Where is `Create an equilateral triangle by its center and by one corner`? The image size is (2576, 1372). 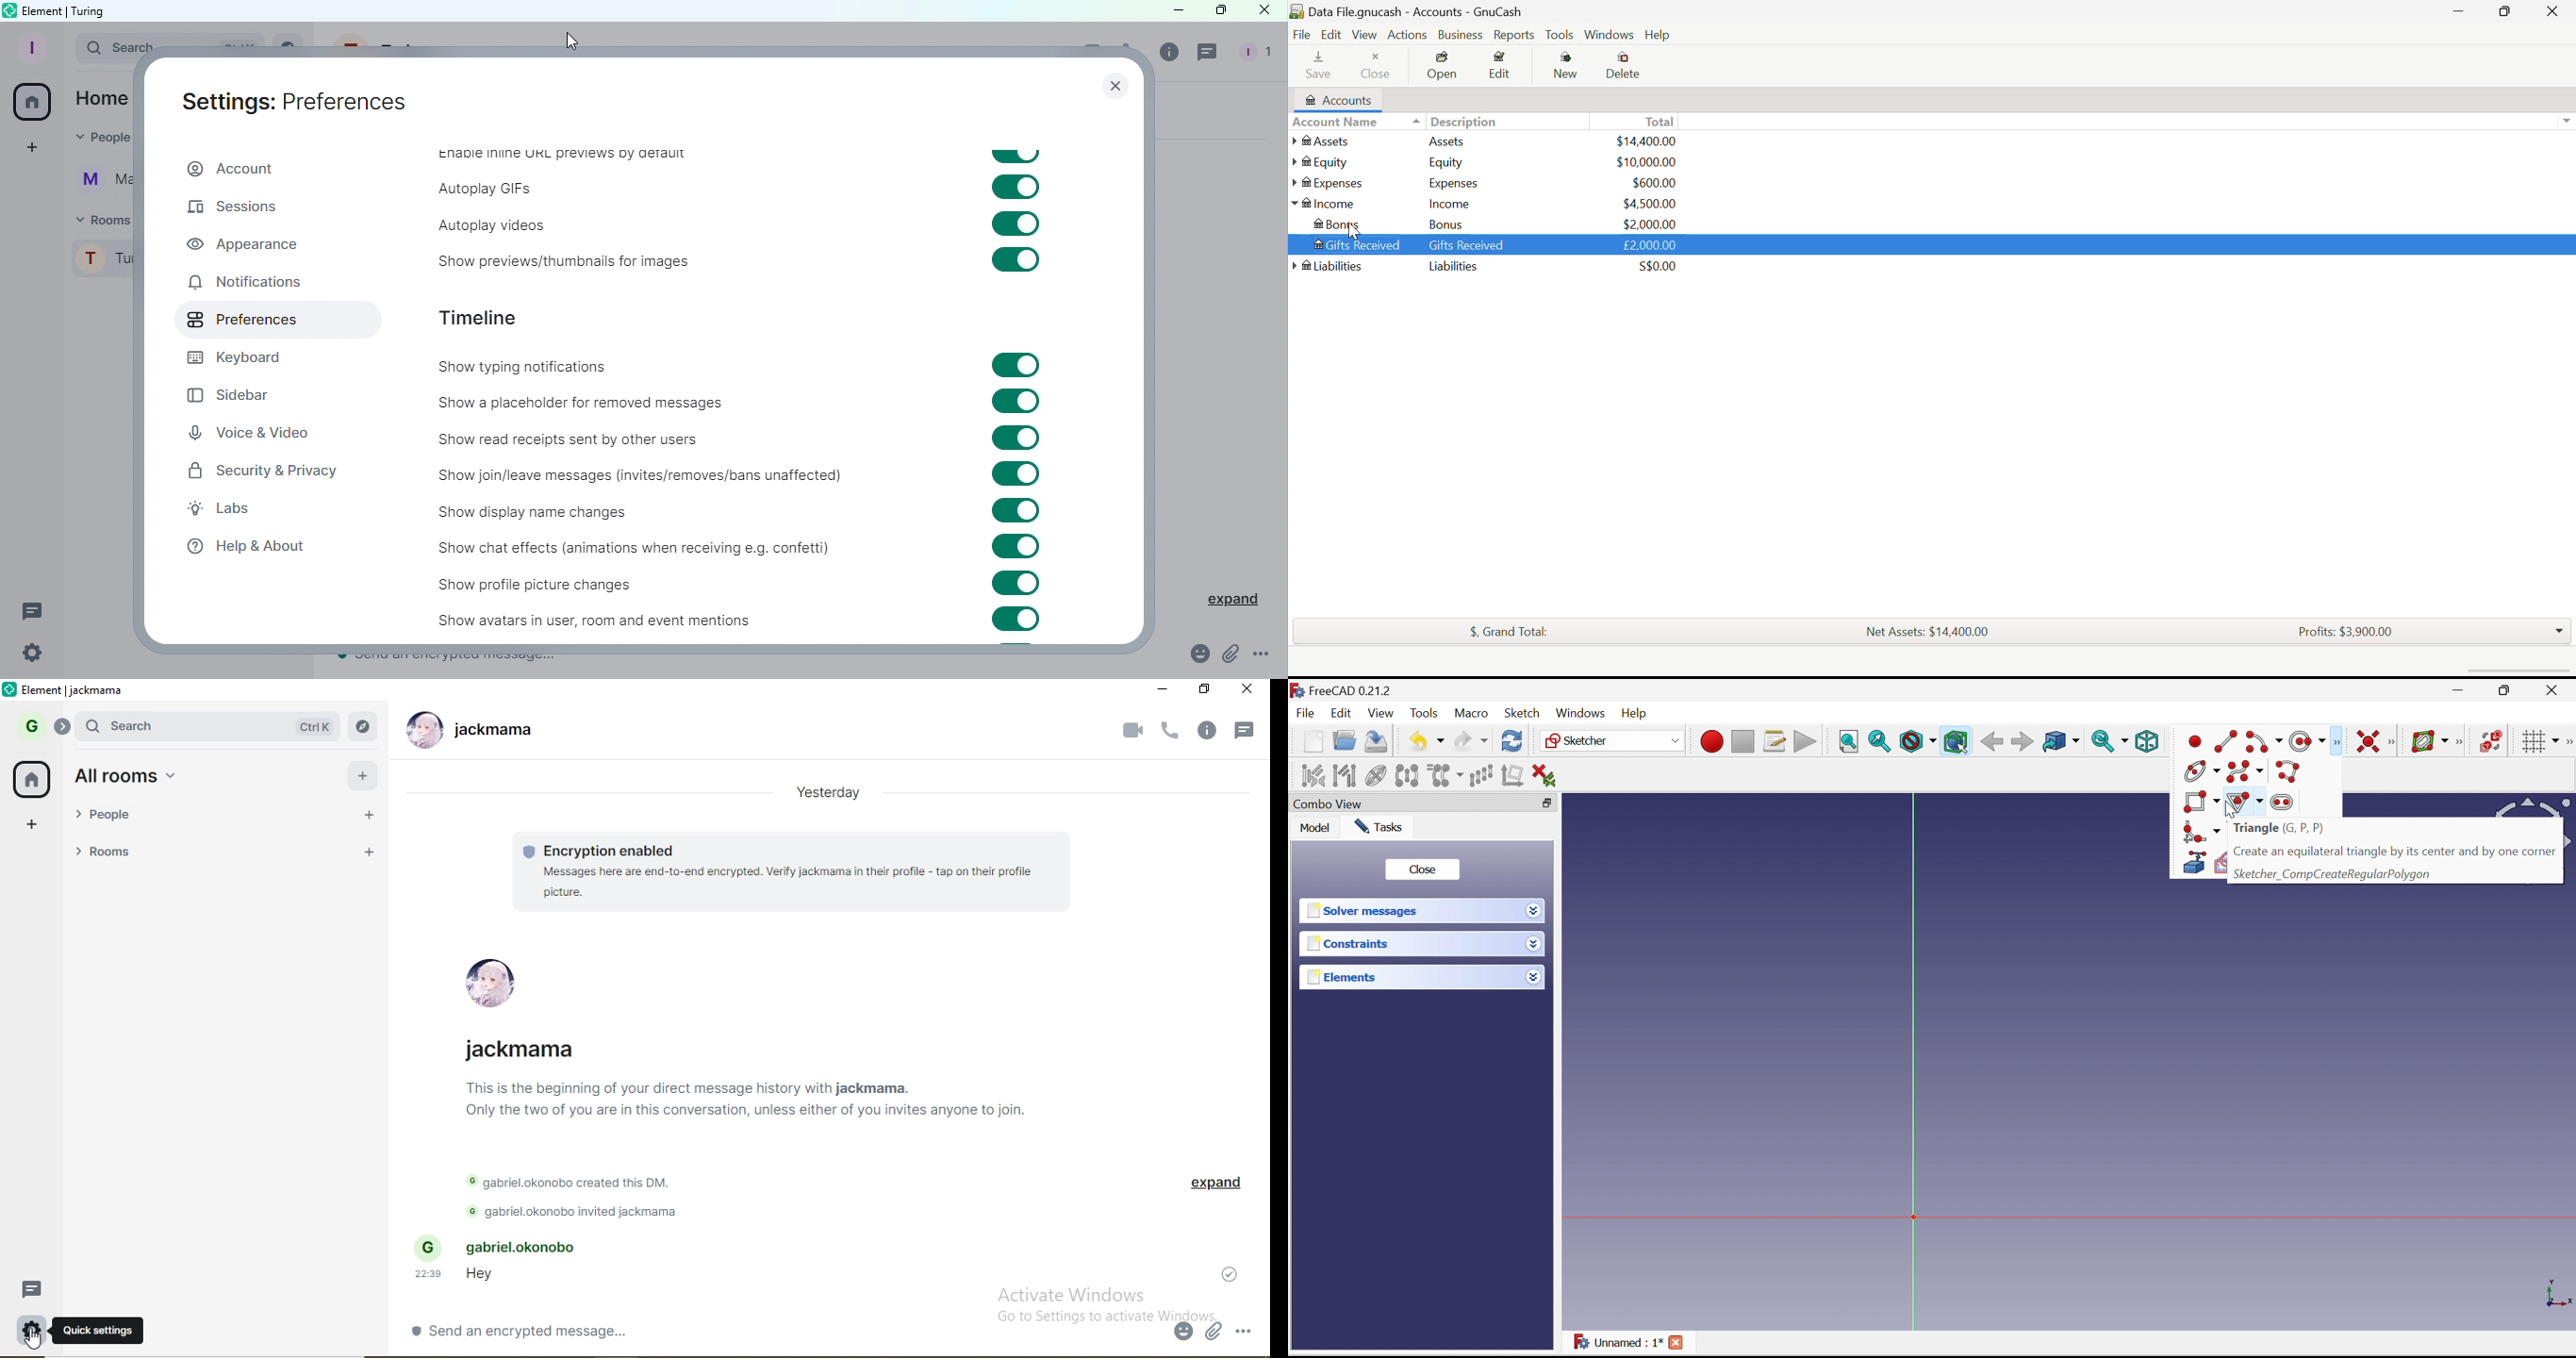 Create an equilateral triangle by its center and by one corner is located at coordinates (2395, 852).